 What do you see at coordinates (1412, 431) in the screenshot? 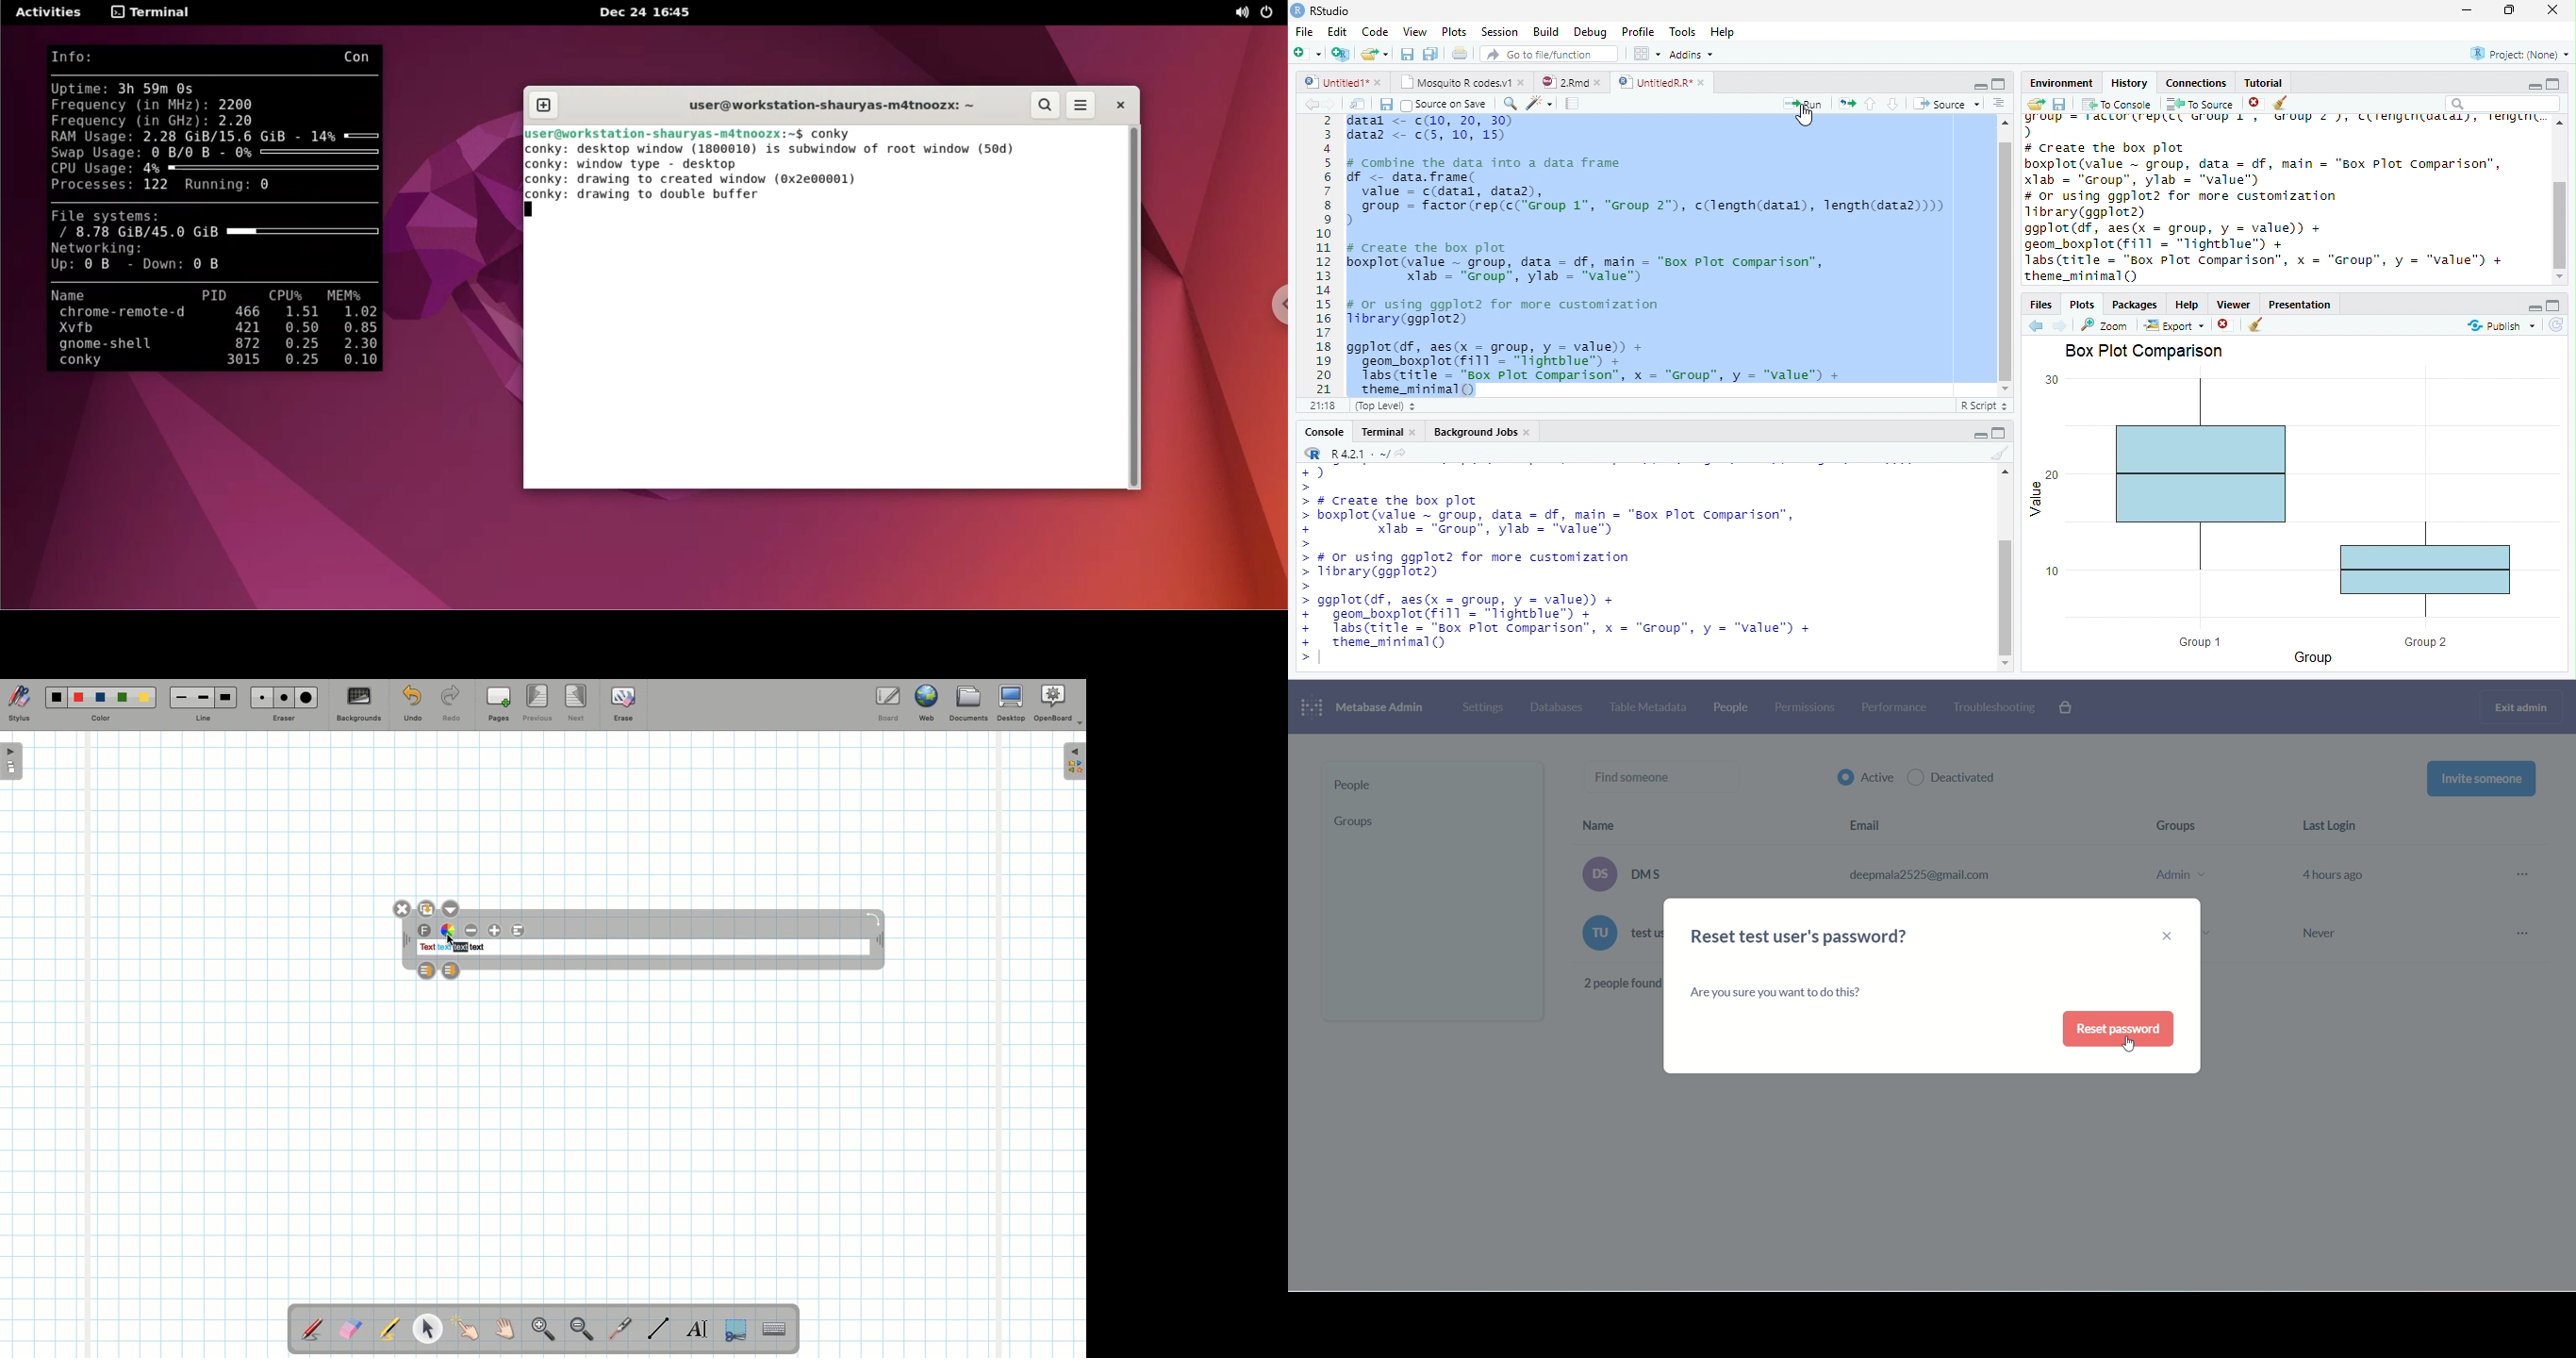
I see `close` at bounding box center [1412, 431].